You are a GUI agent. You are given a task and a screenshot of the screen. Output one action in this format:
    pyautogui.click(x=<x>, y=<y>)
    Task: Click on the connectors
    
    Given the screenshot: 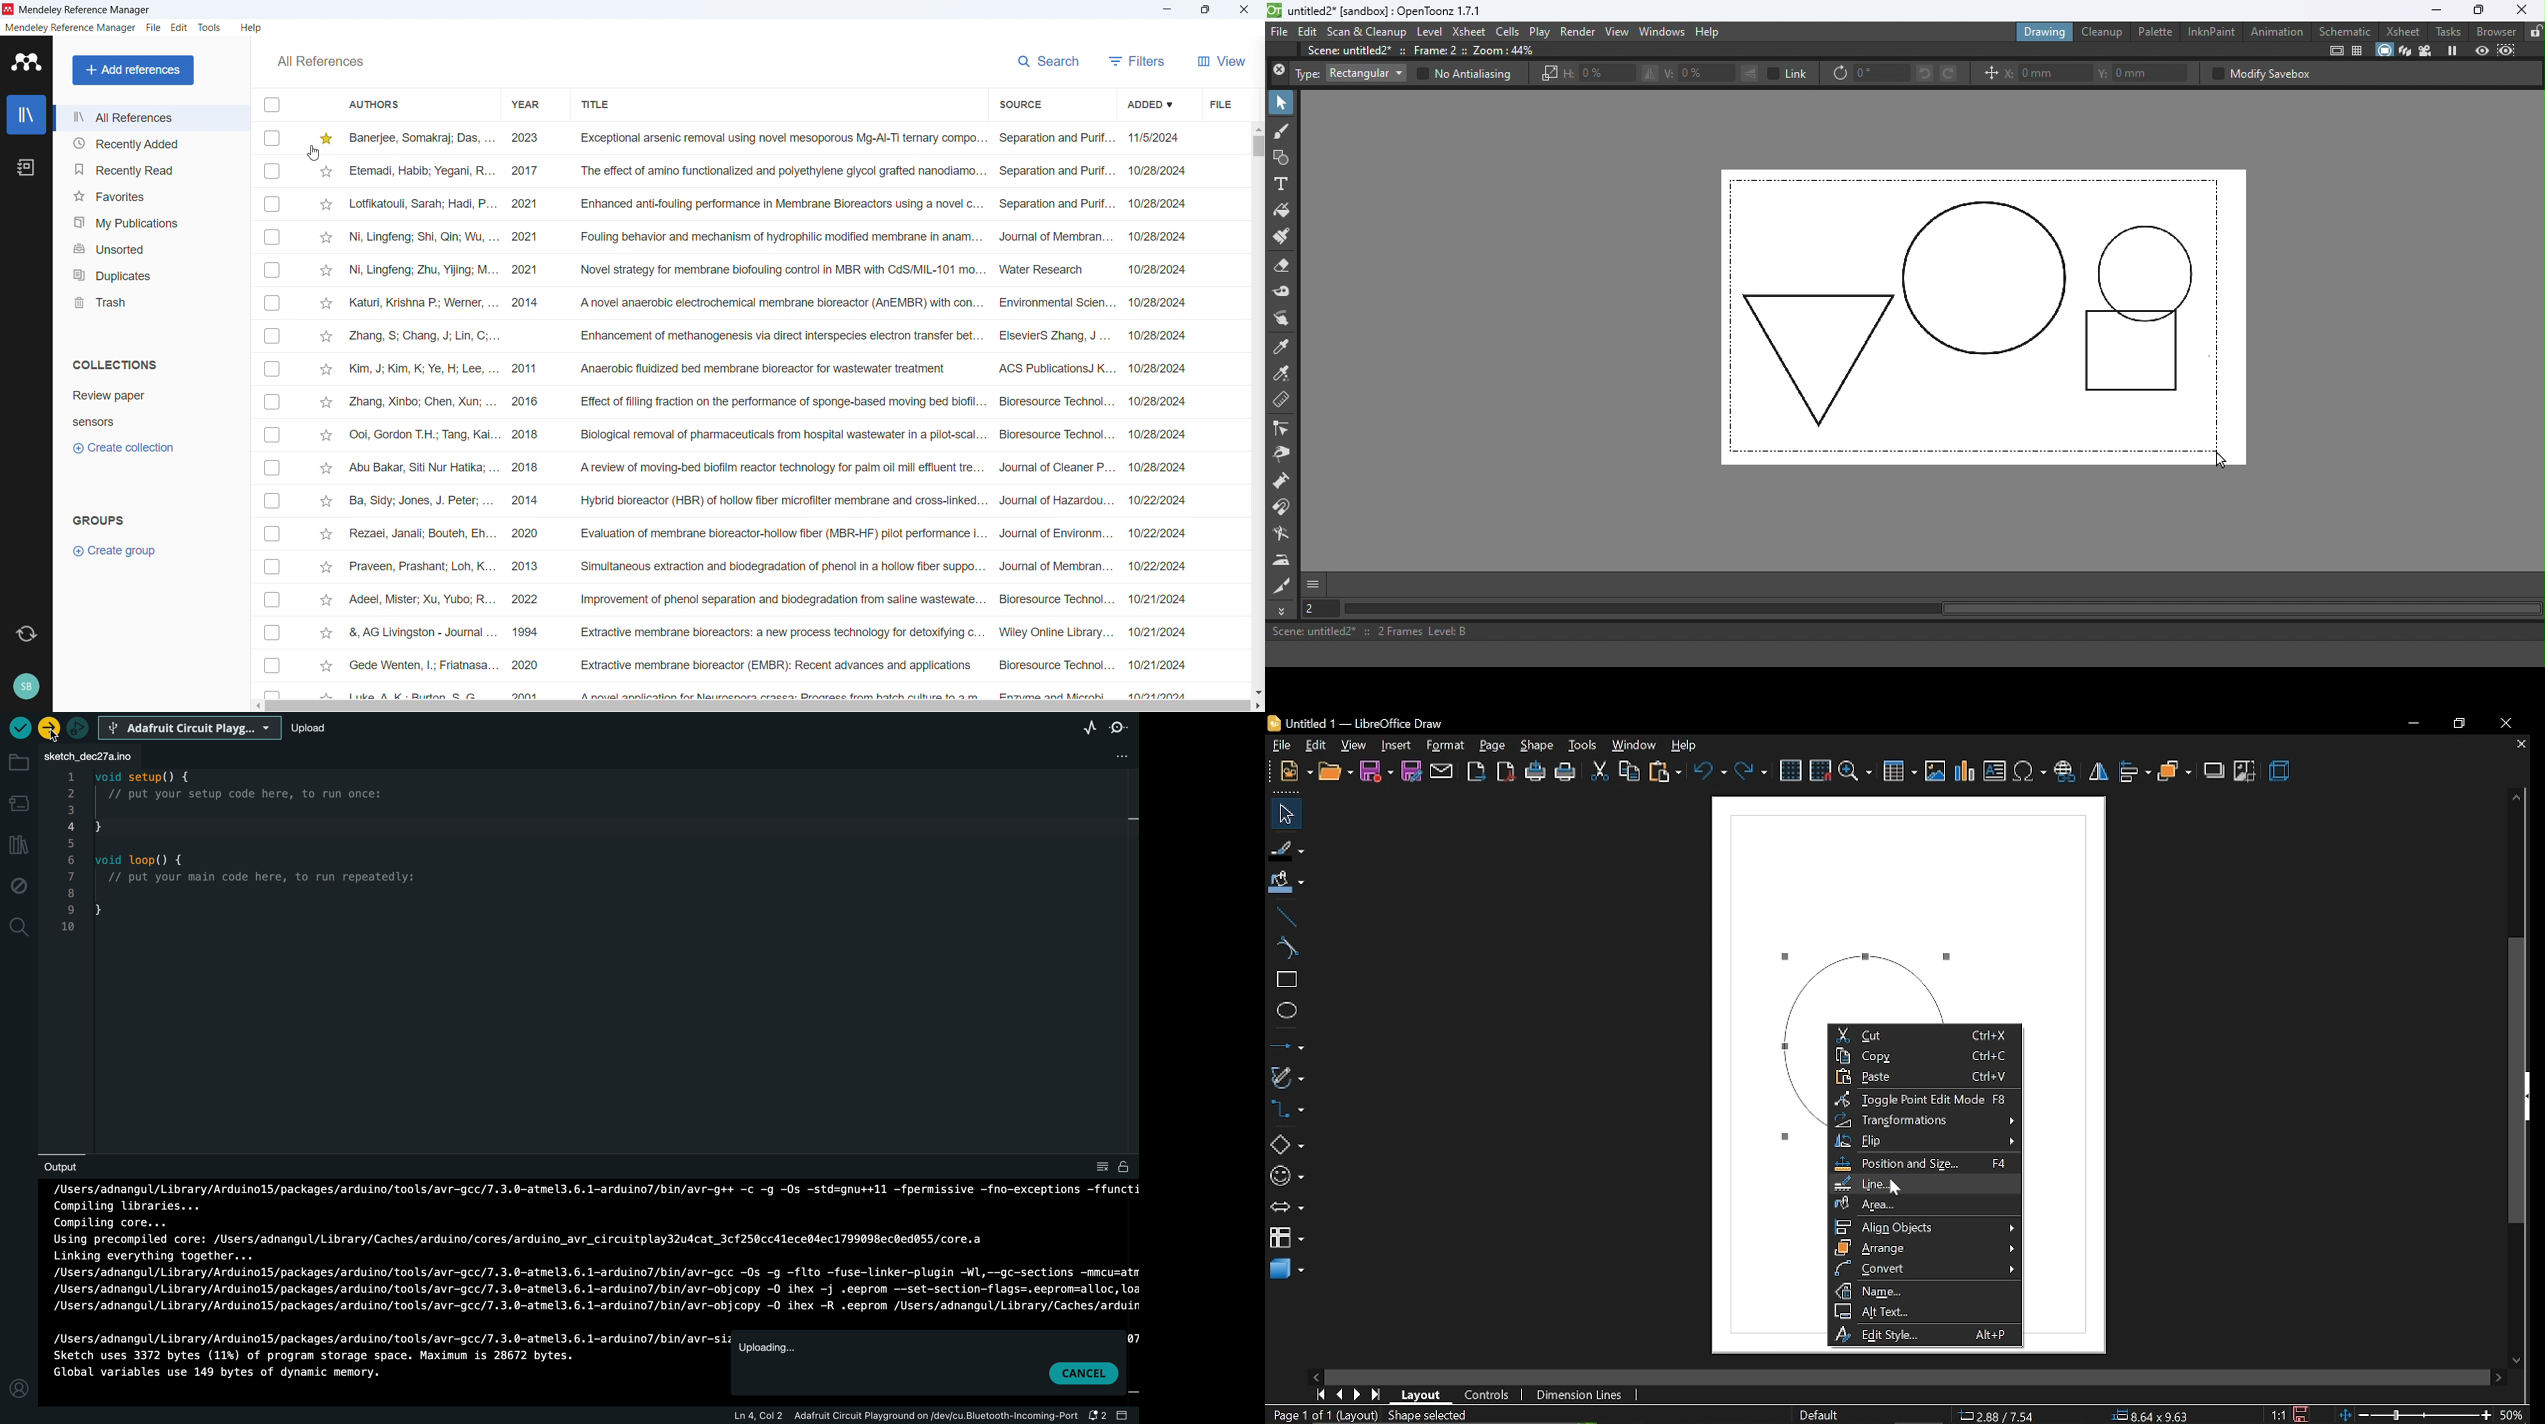 What is the action you would take?
    pyautogui.click(x=1289, y=1110)
    